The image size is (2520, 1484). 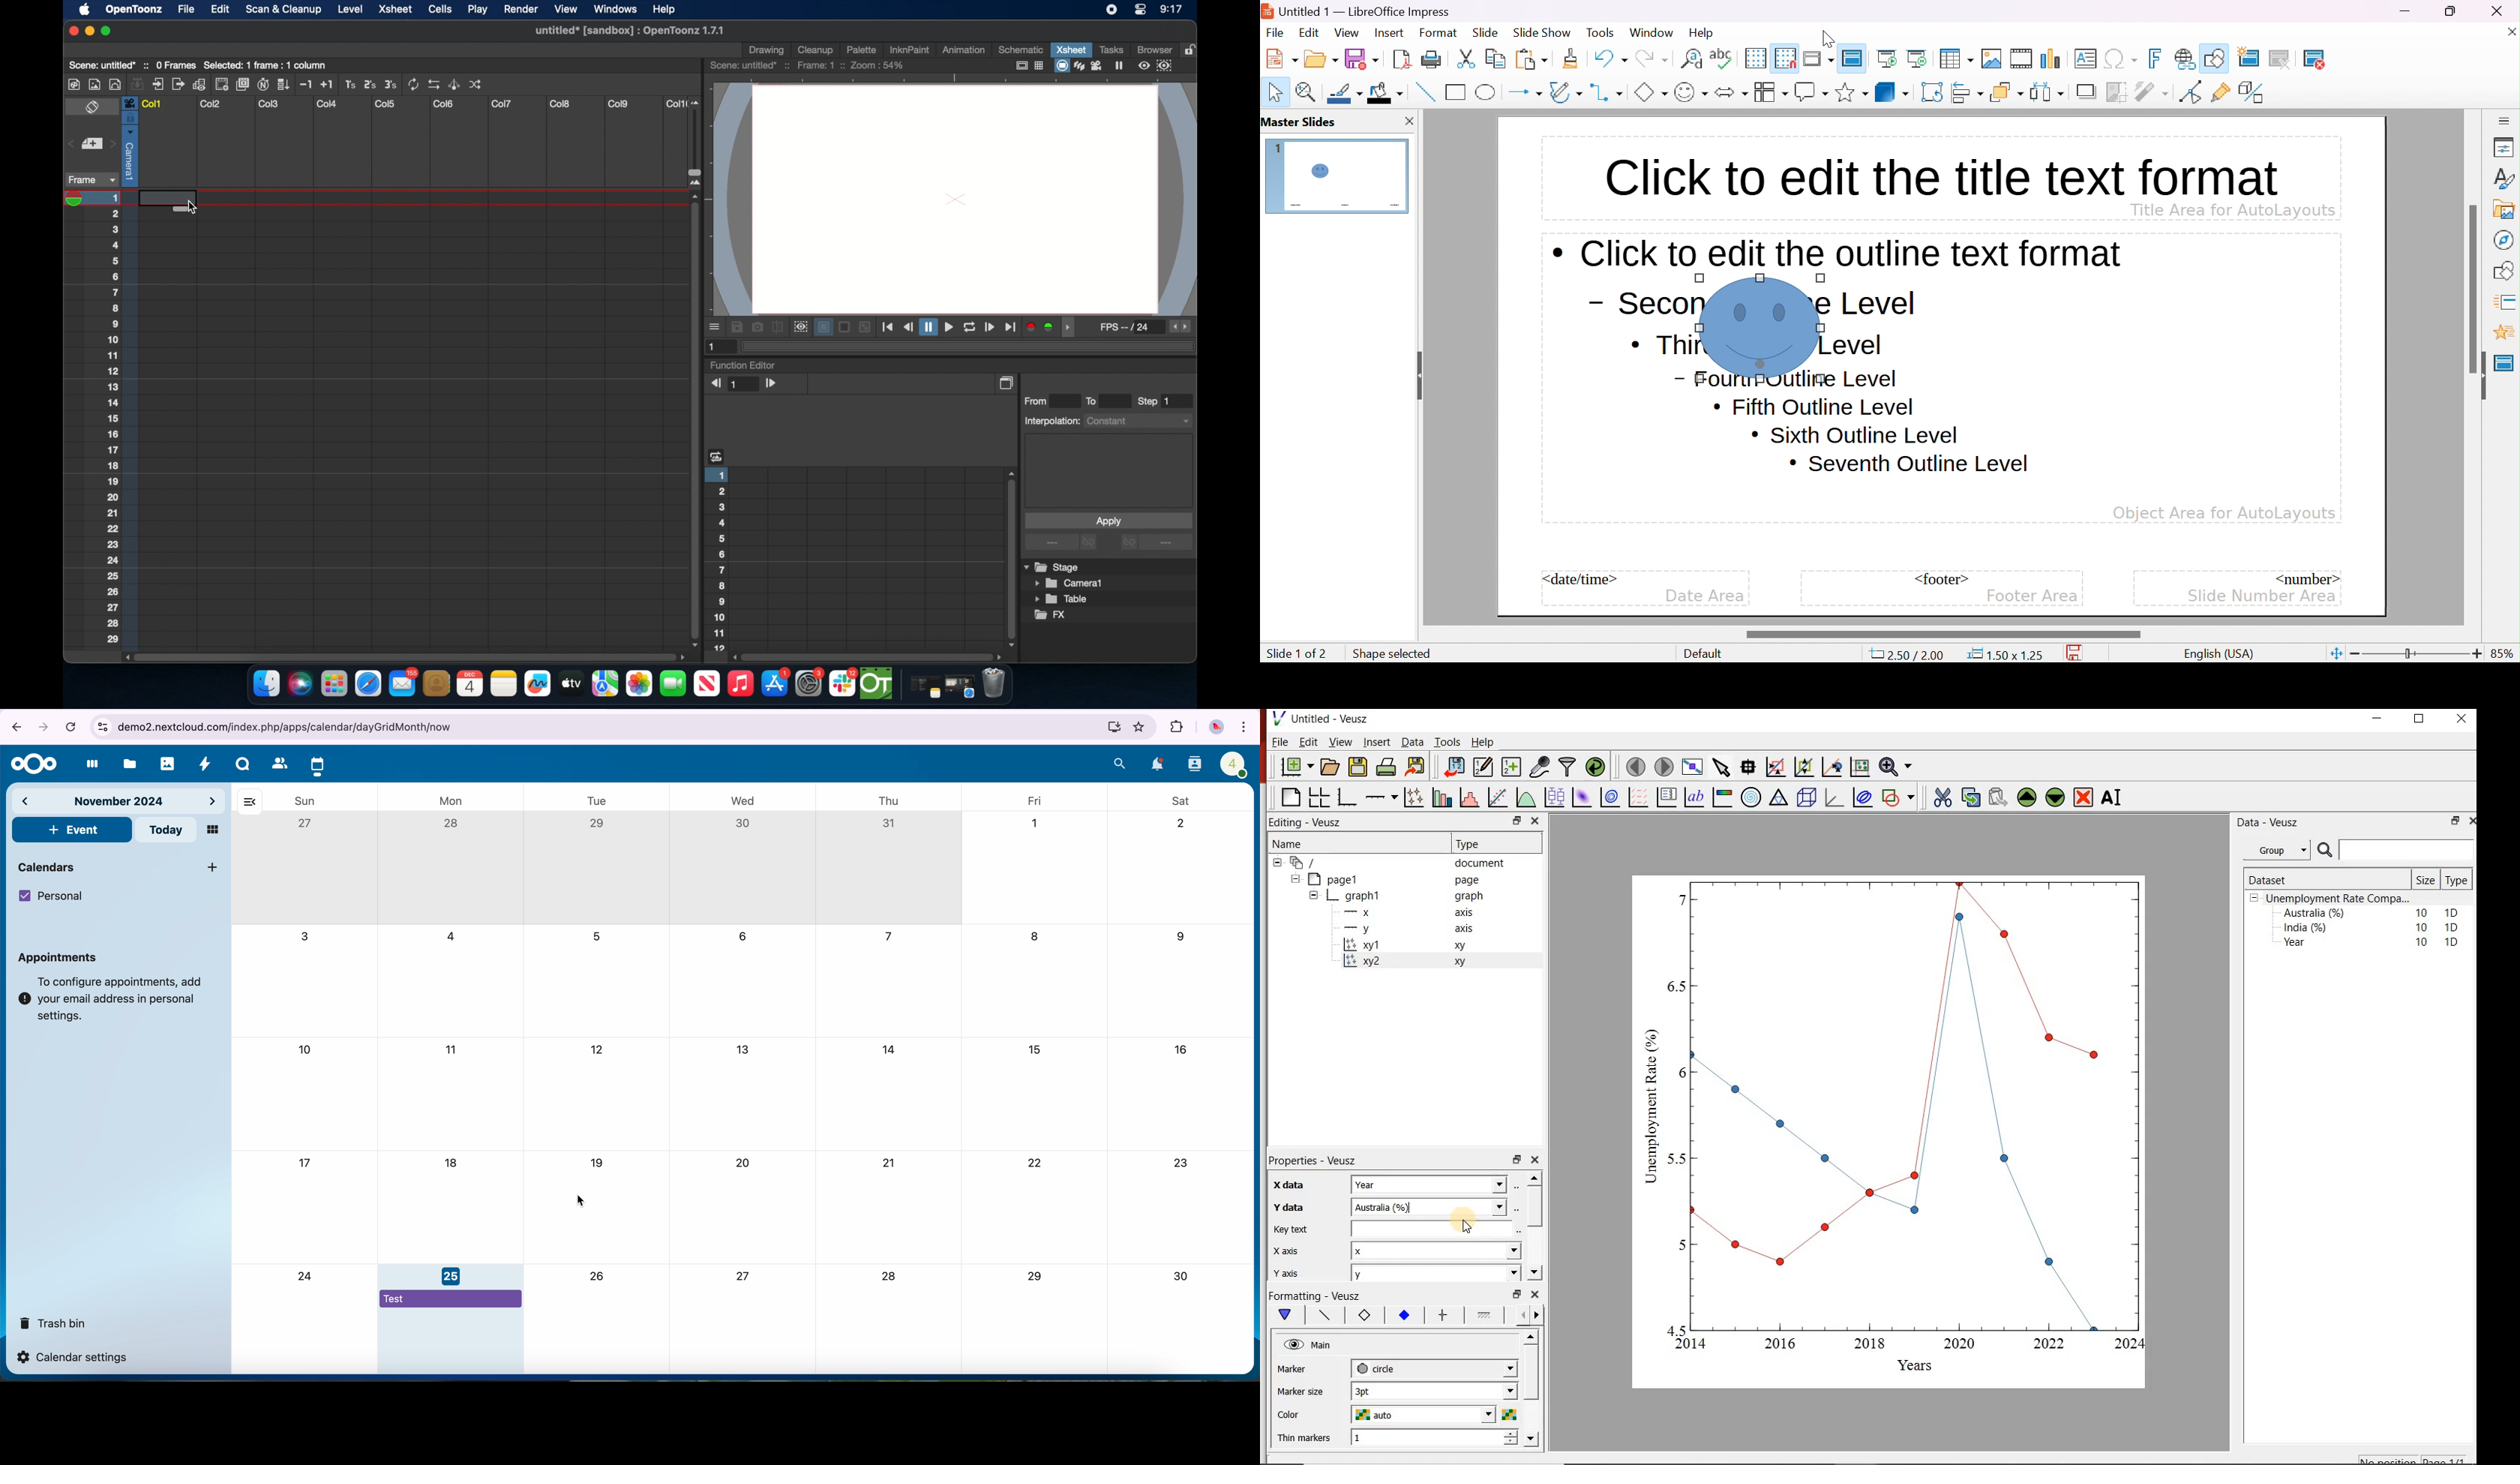 I want to click on fri, so click(x=1032, y=799).